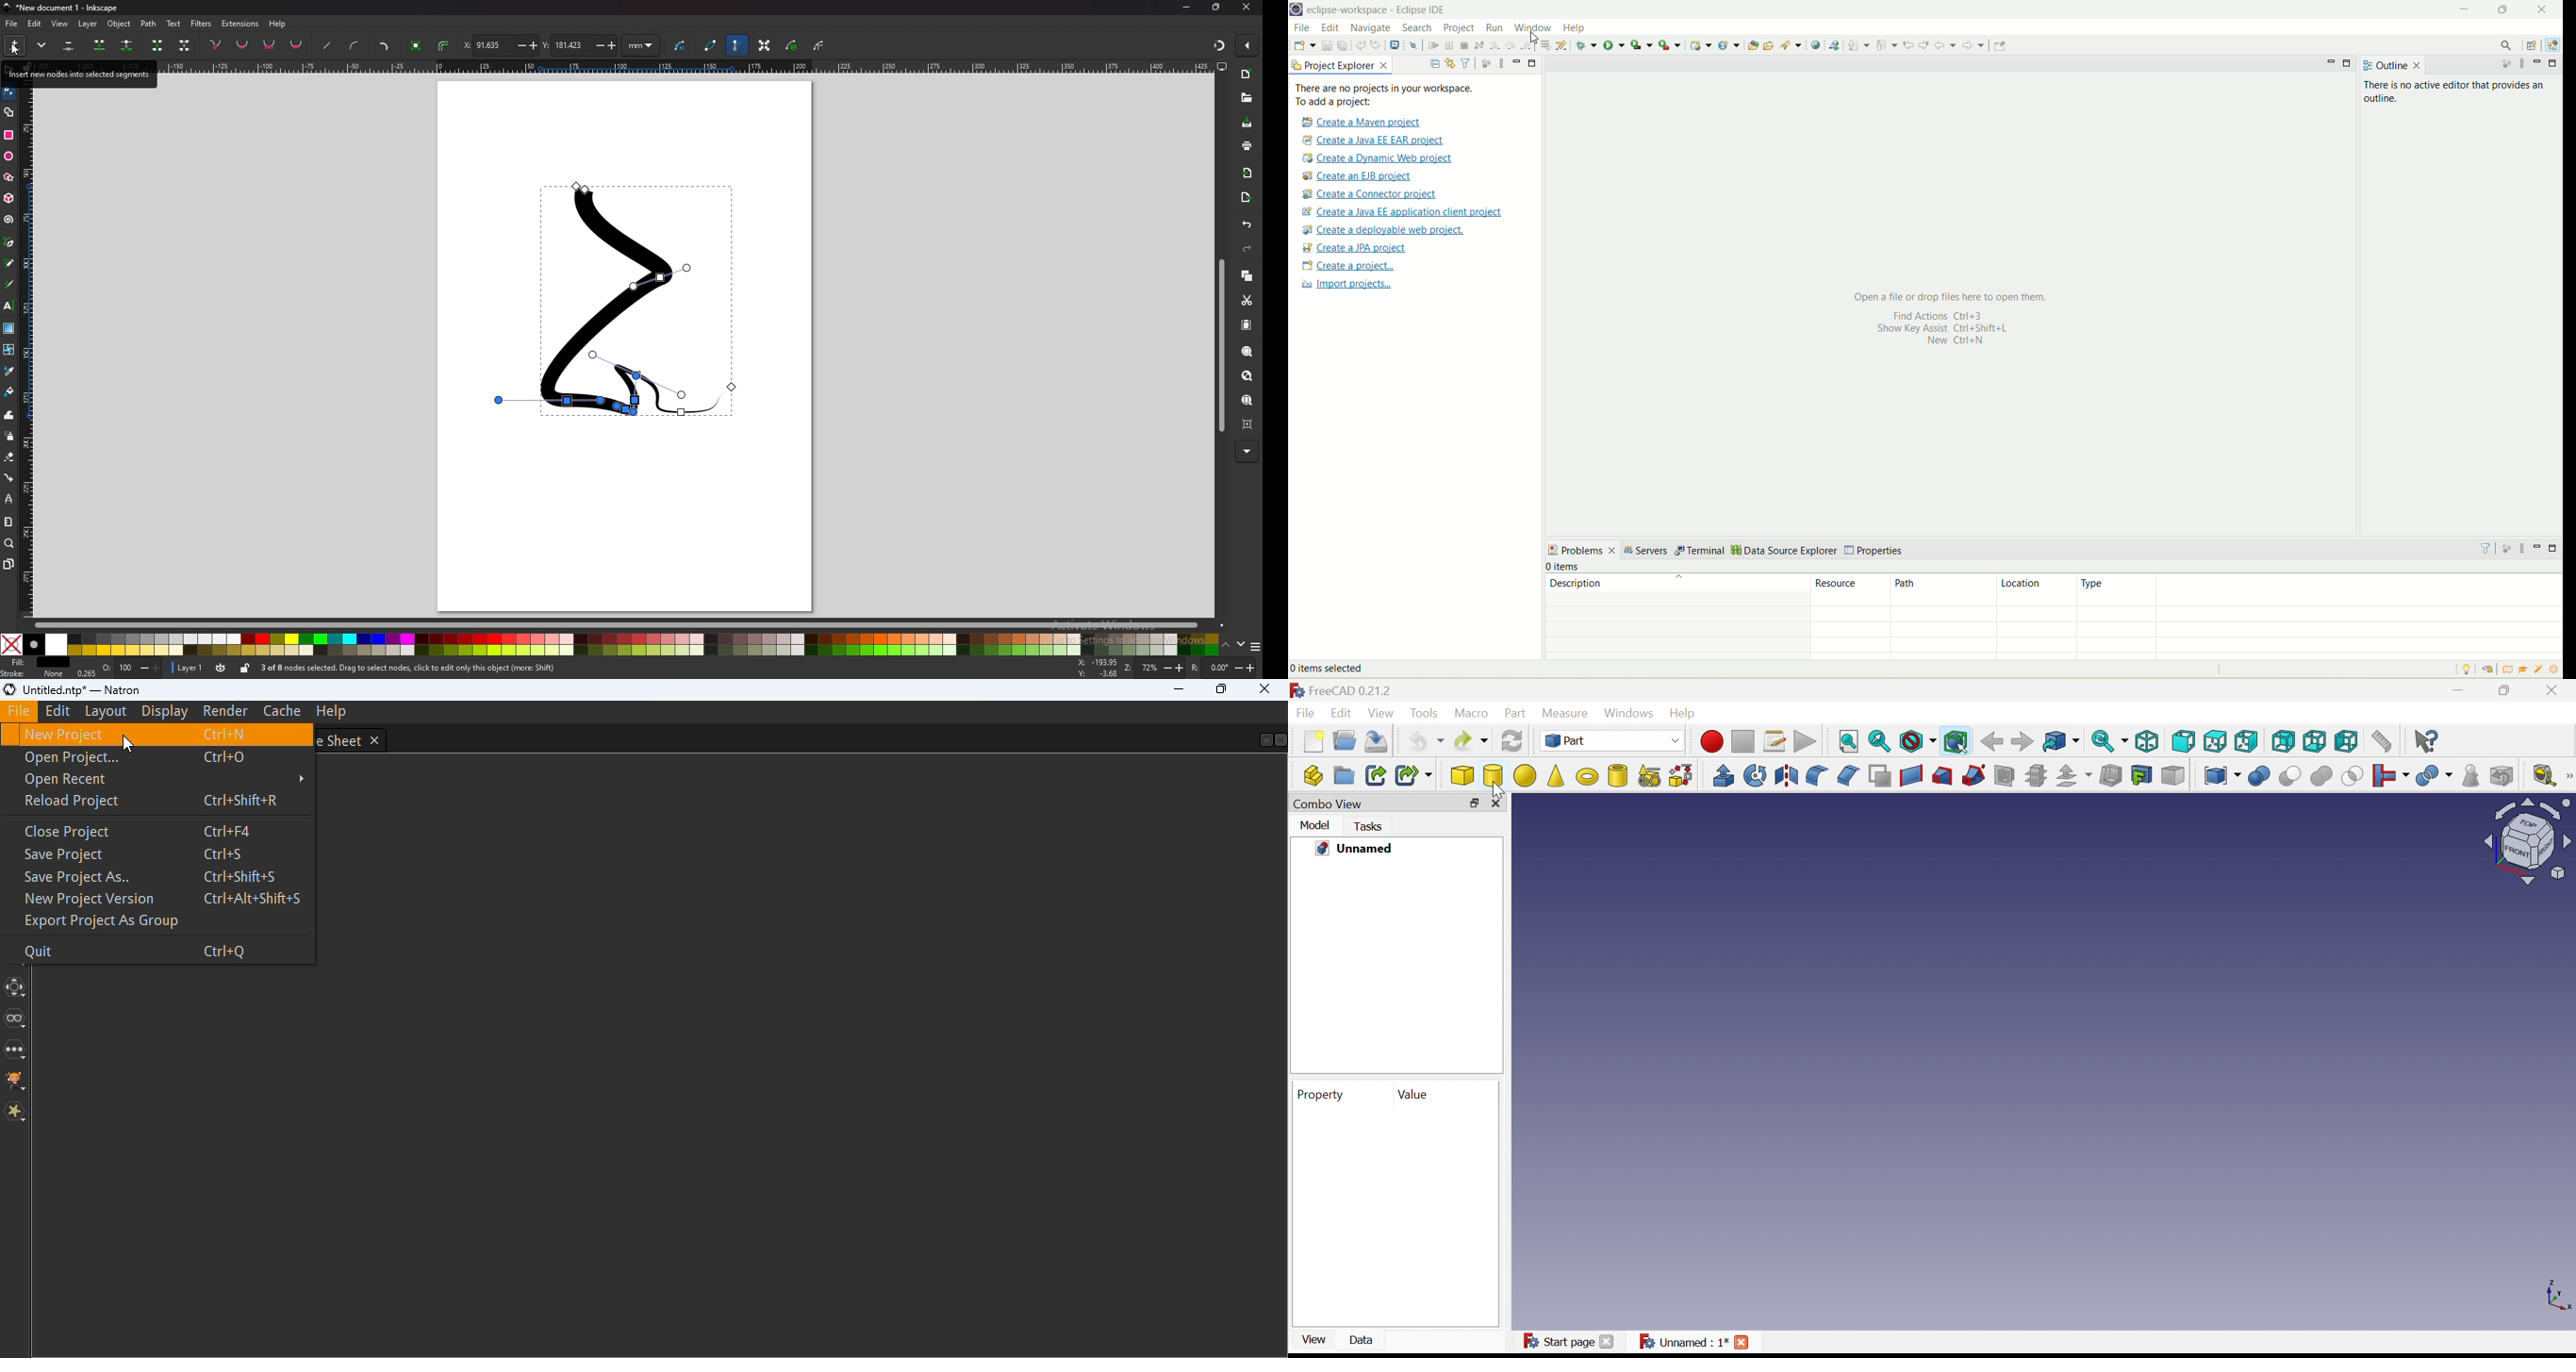  Describe the element at coordinates (2559, 1298) in the screenshot. I see `x, y axis` at that location.